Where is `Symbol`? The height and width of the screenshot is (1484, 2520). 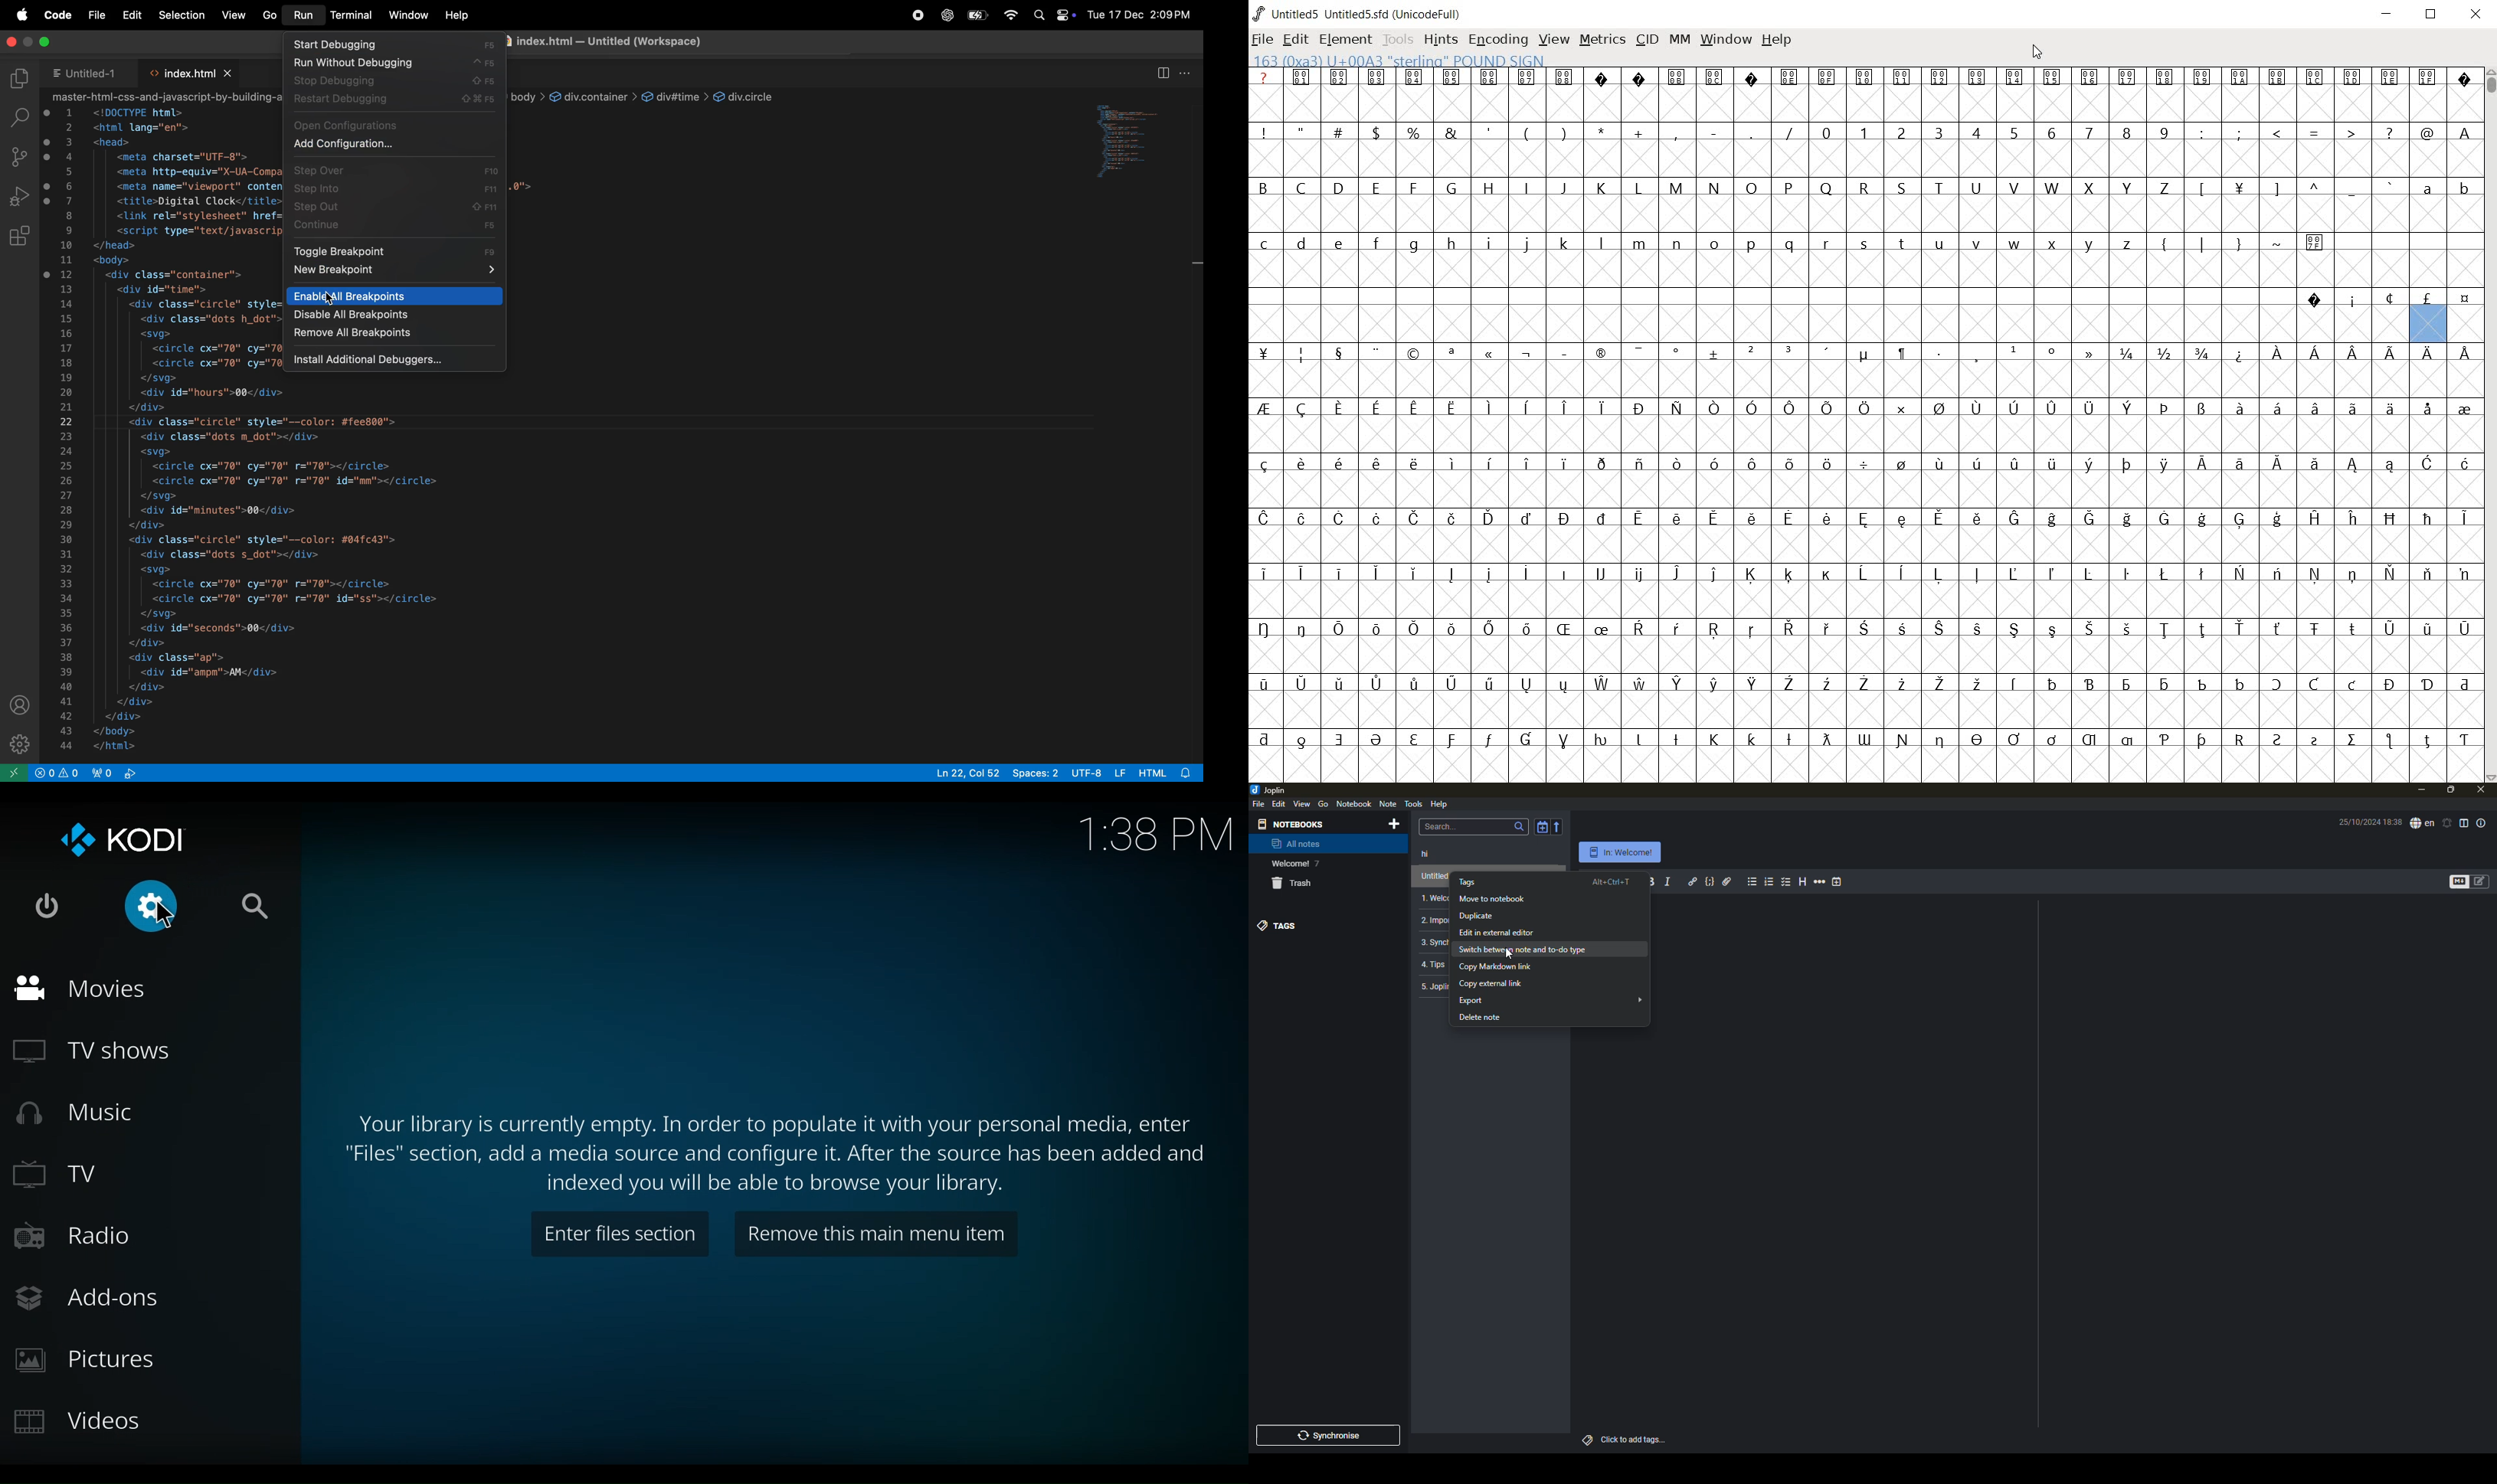 Symbol is located at coordinates (2204, 77).